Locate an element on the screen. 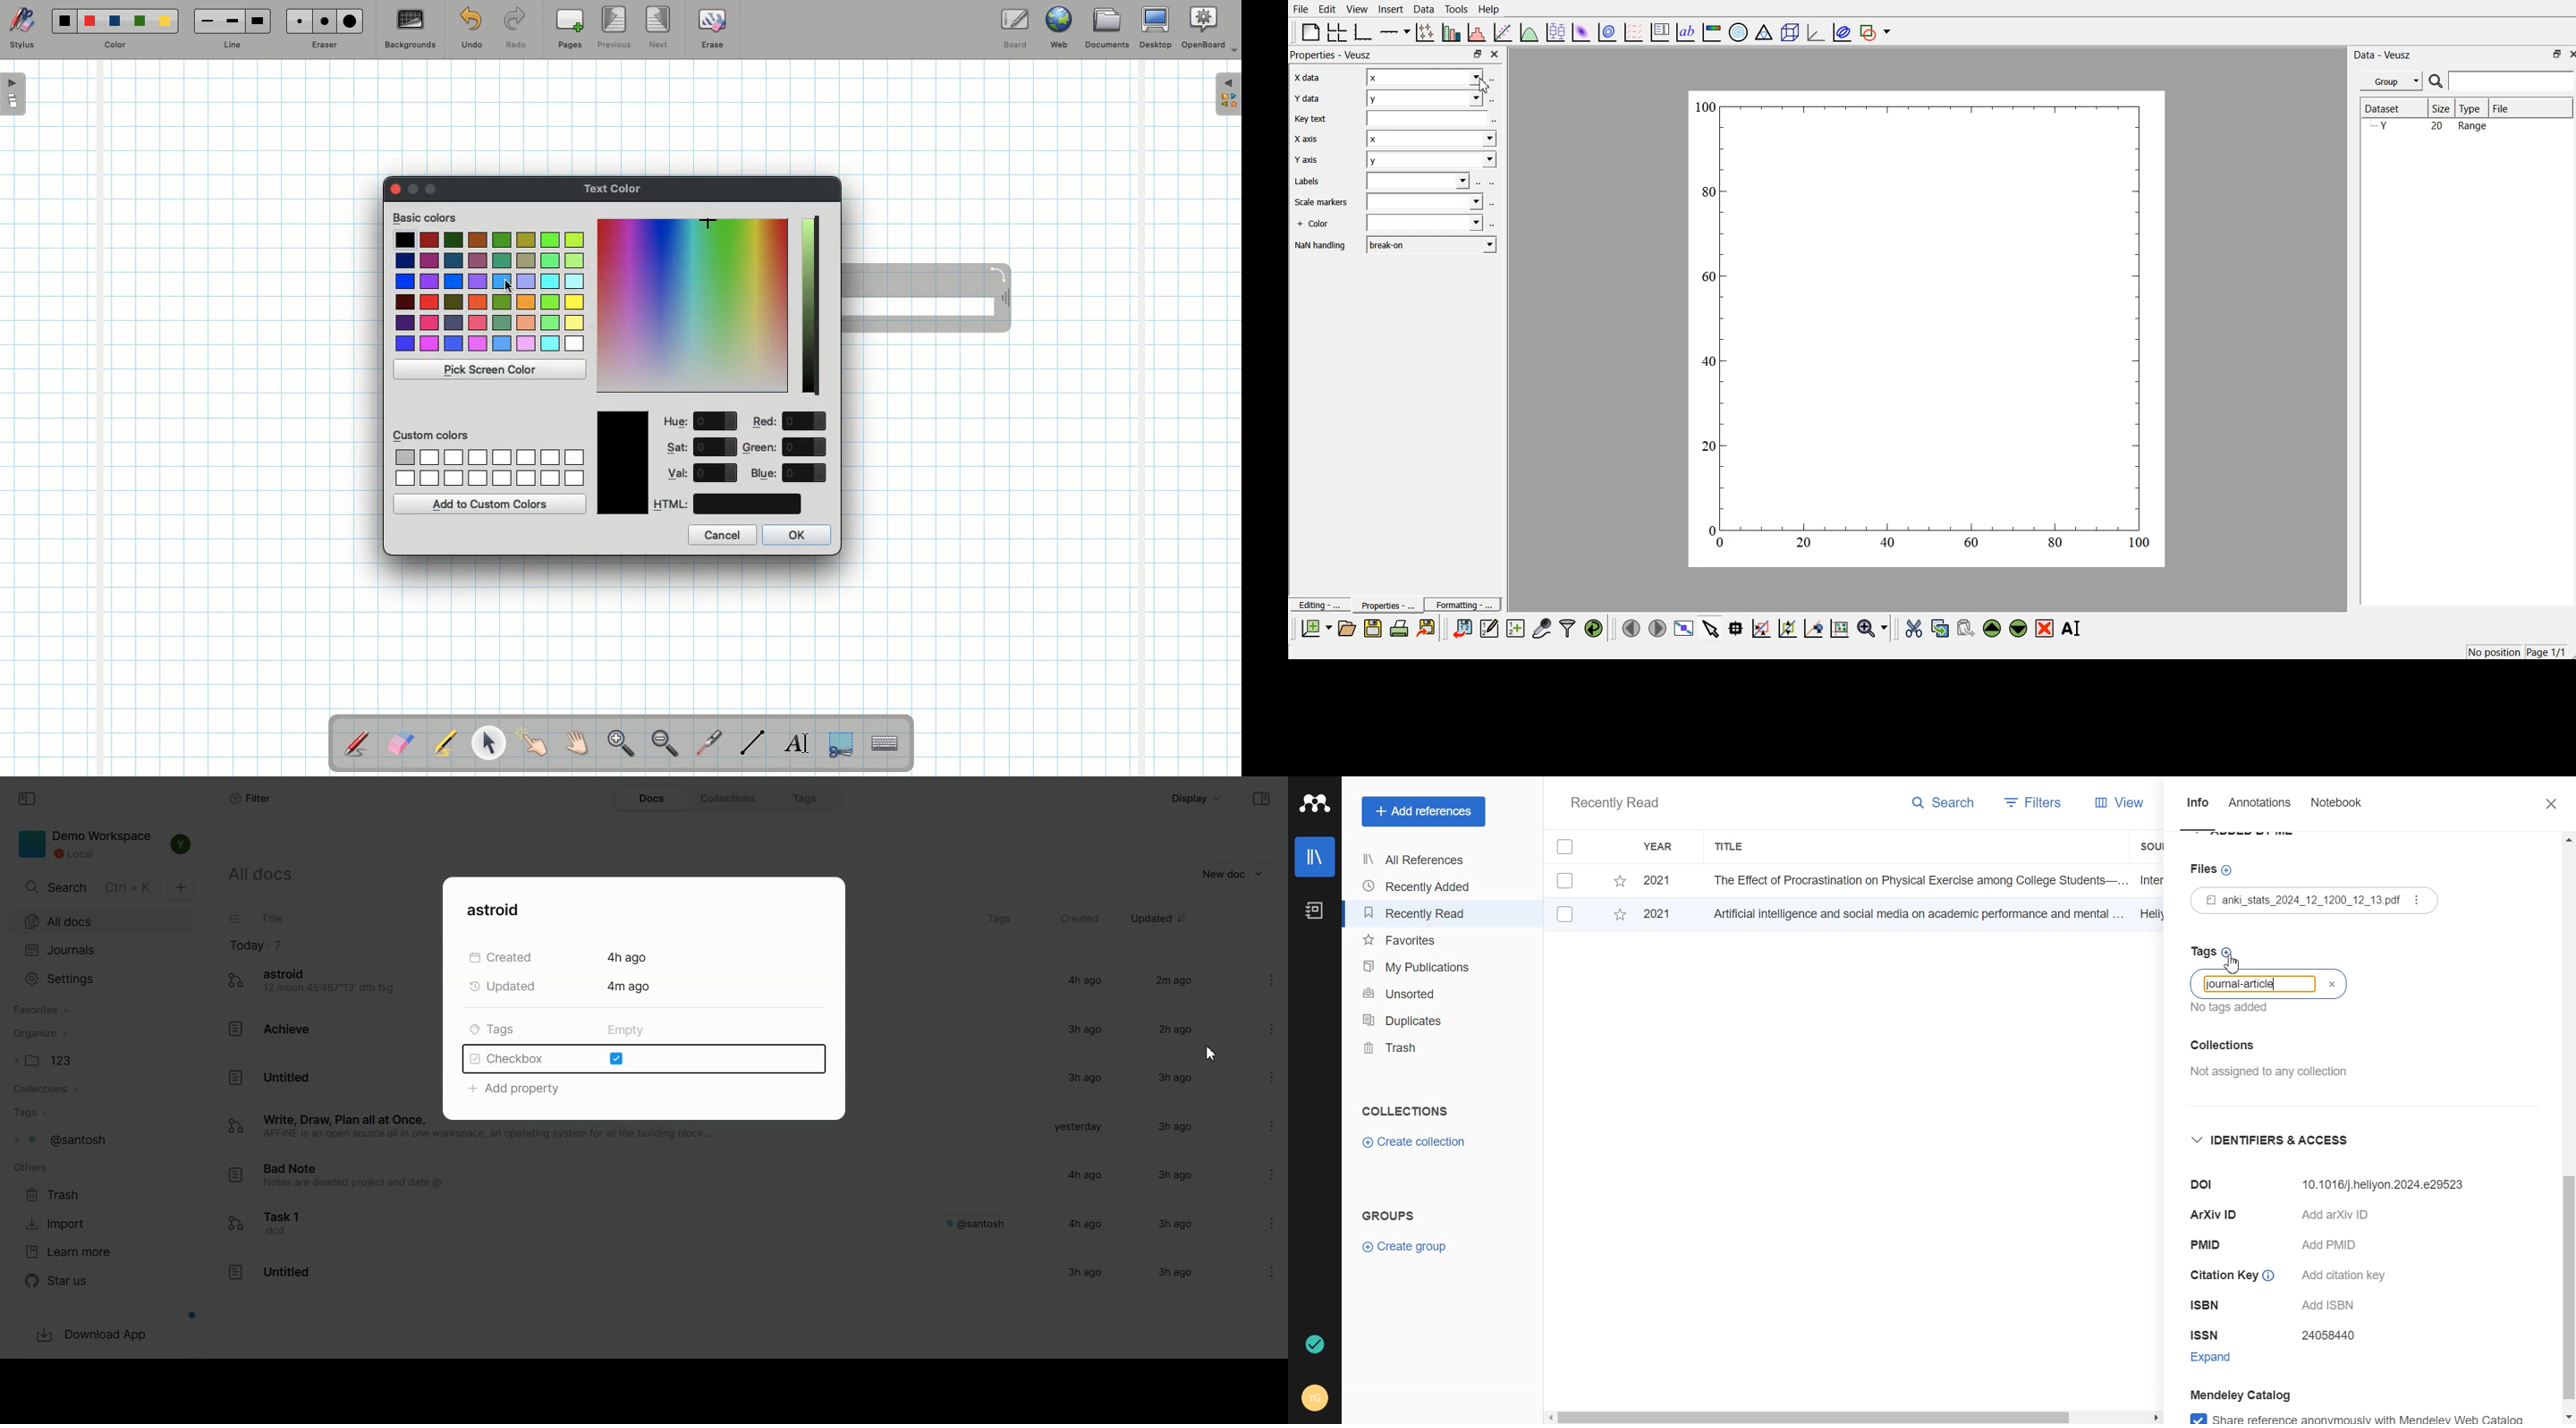 This screenshot has width=2576, height=1428. Capture remote data is located at coordinates (1542, 627).